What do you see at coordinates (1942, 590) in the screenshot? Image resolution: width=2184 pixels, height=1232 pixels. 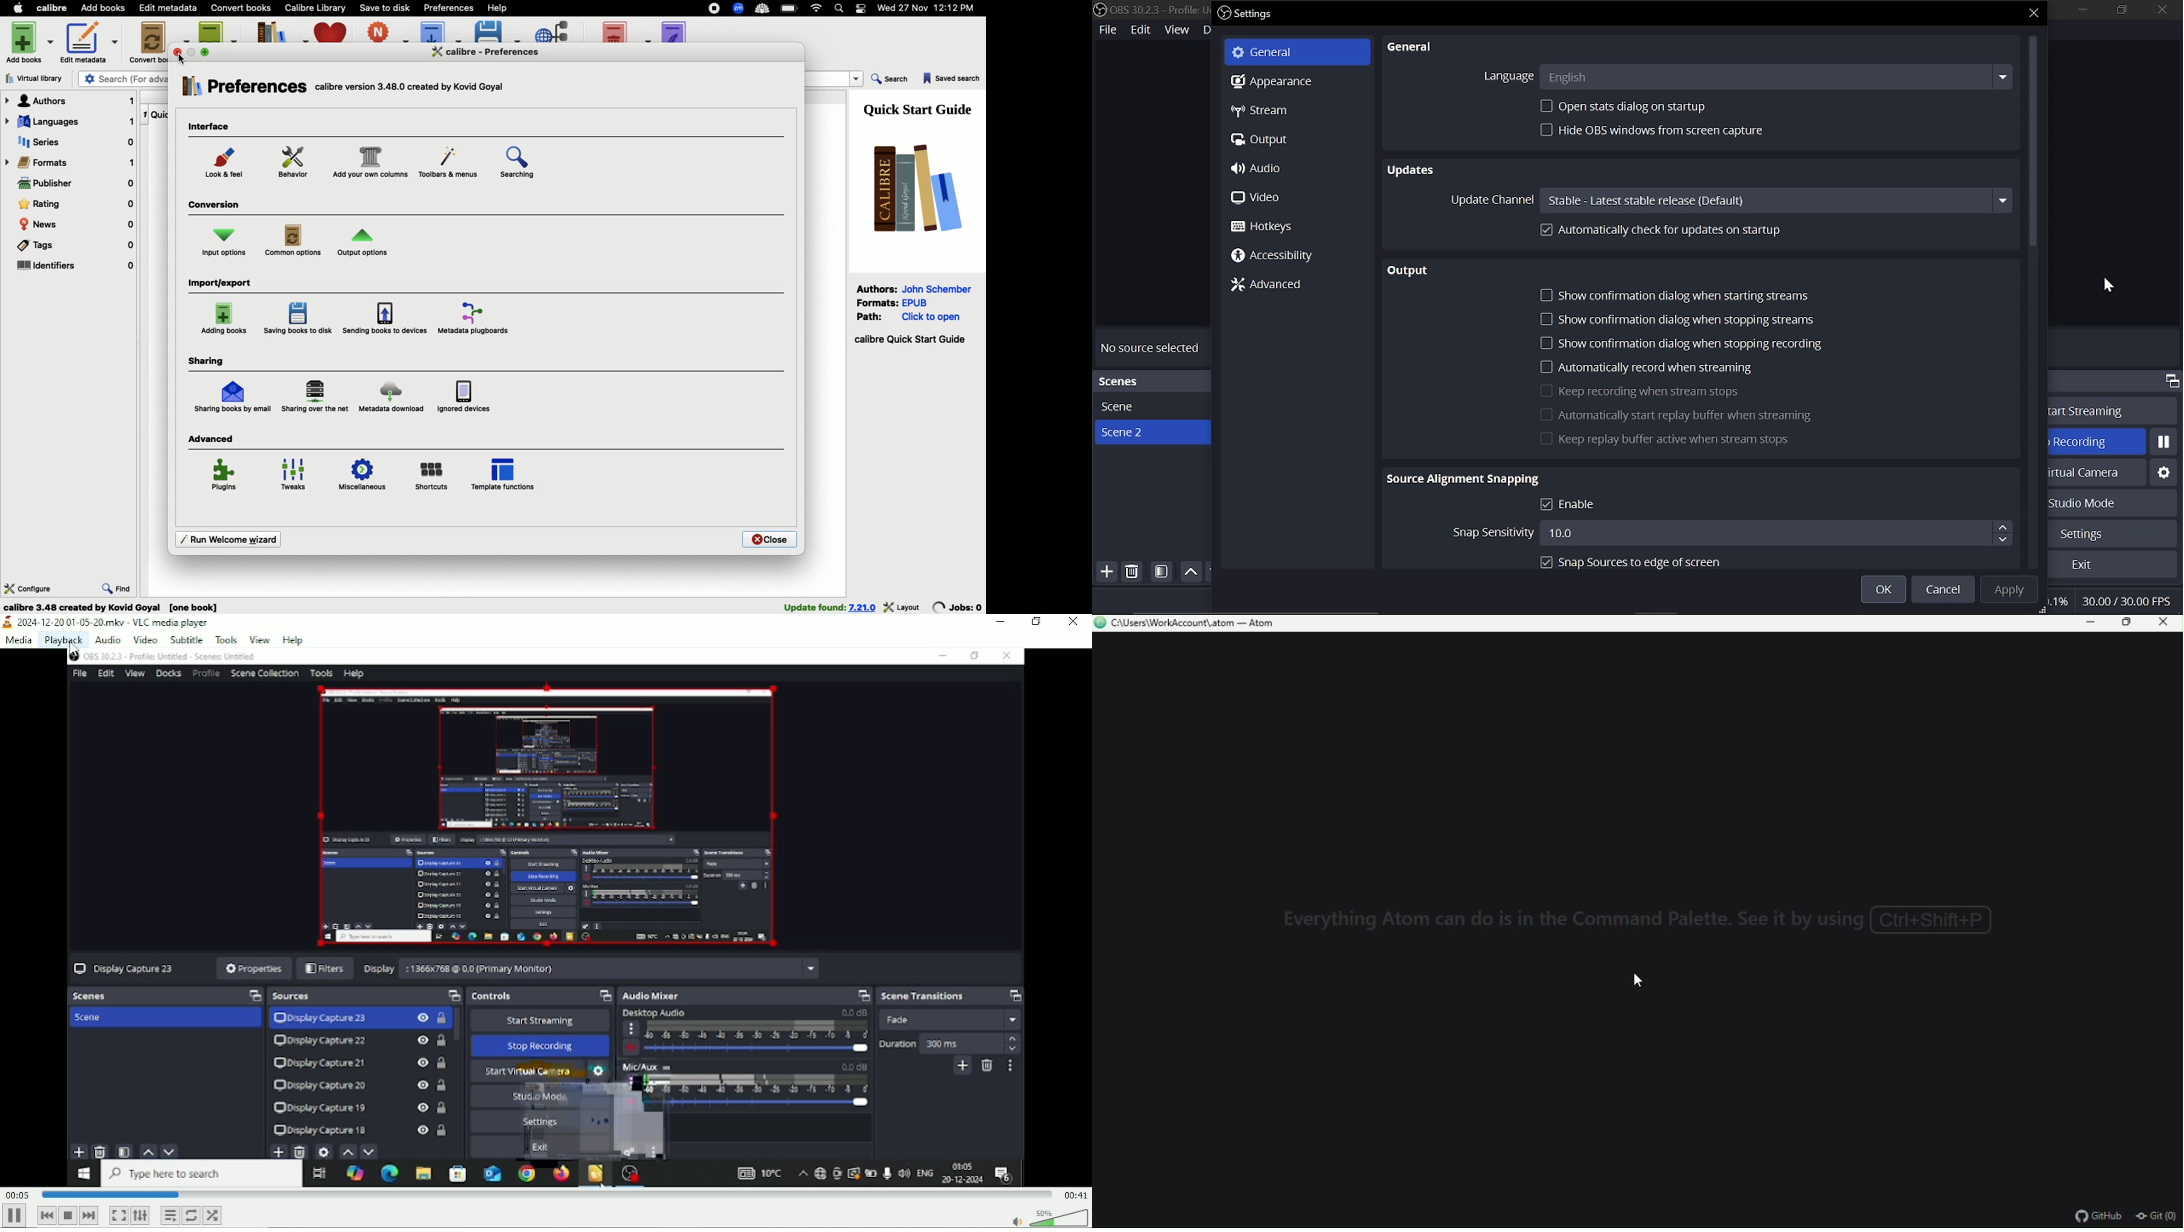 I see `cancel` at bounding box center [1942, 590].